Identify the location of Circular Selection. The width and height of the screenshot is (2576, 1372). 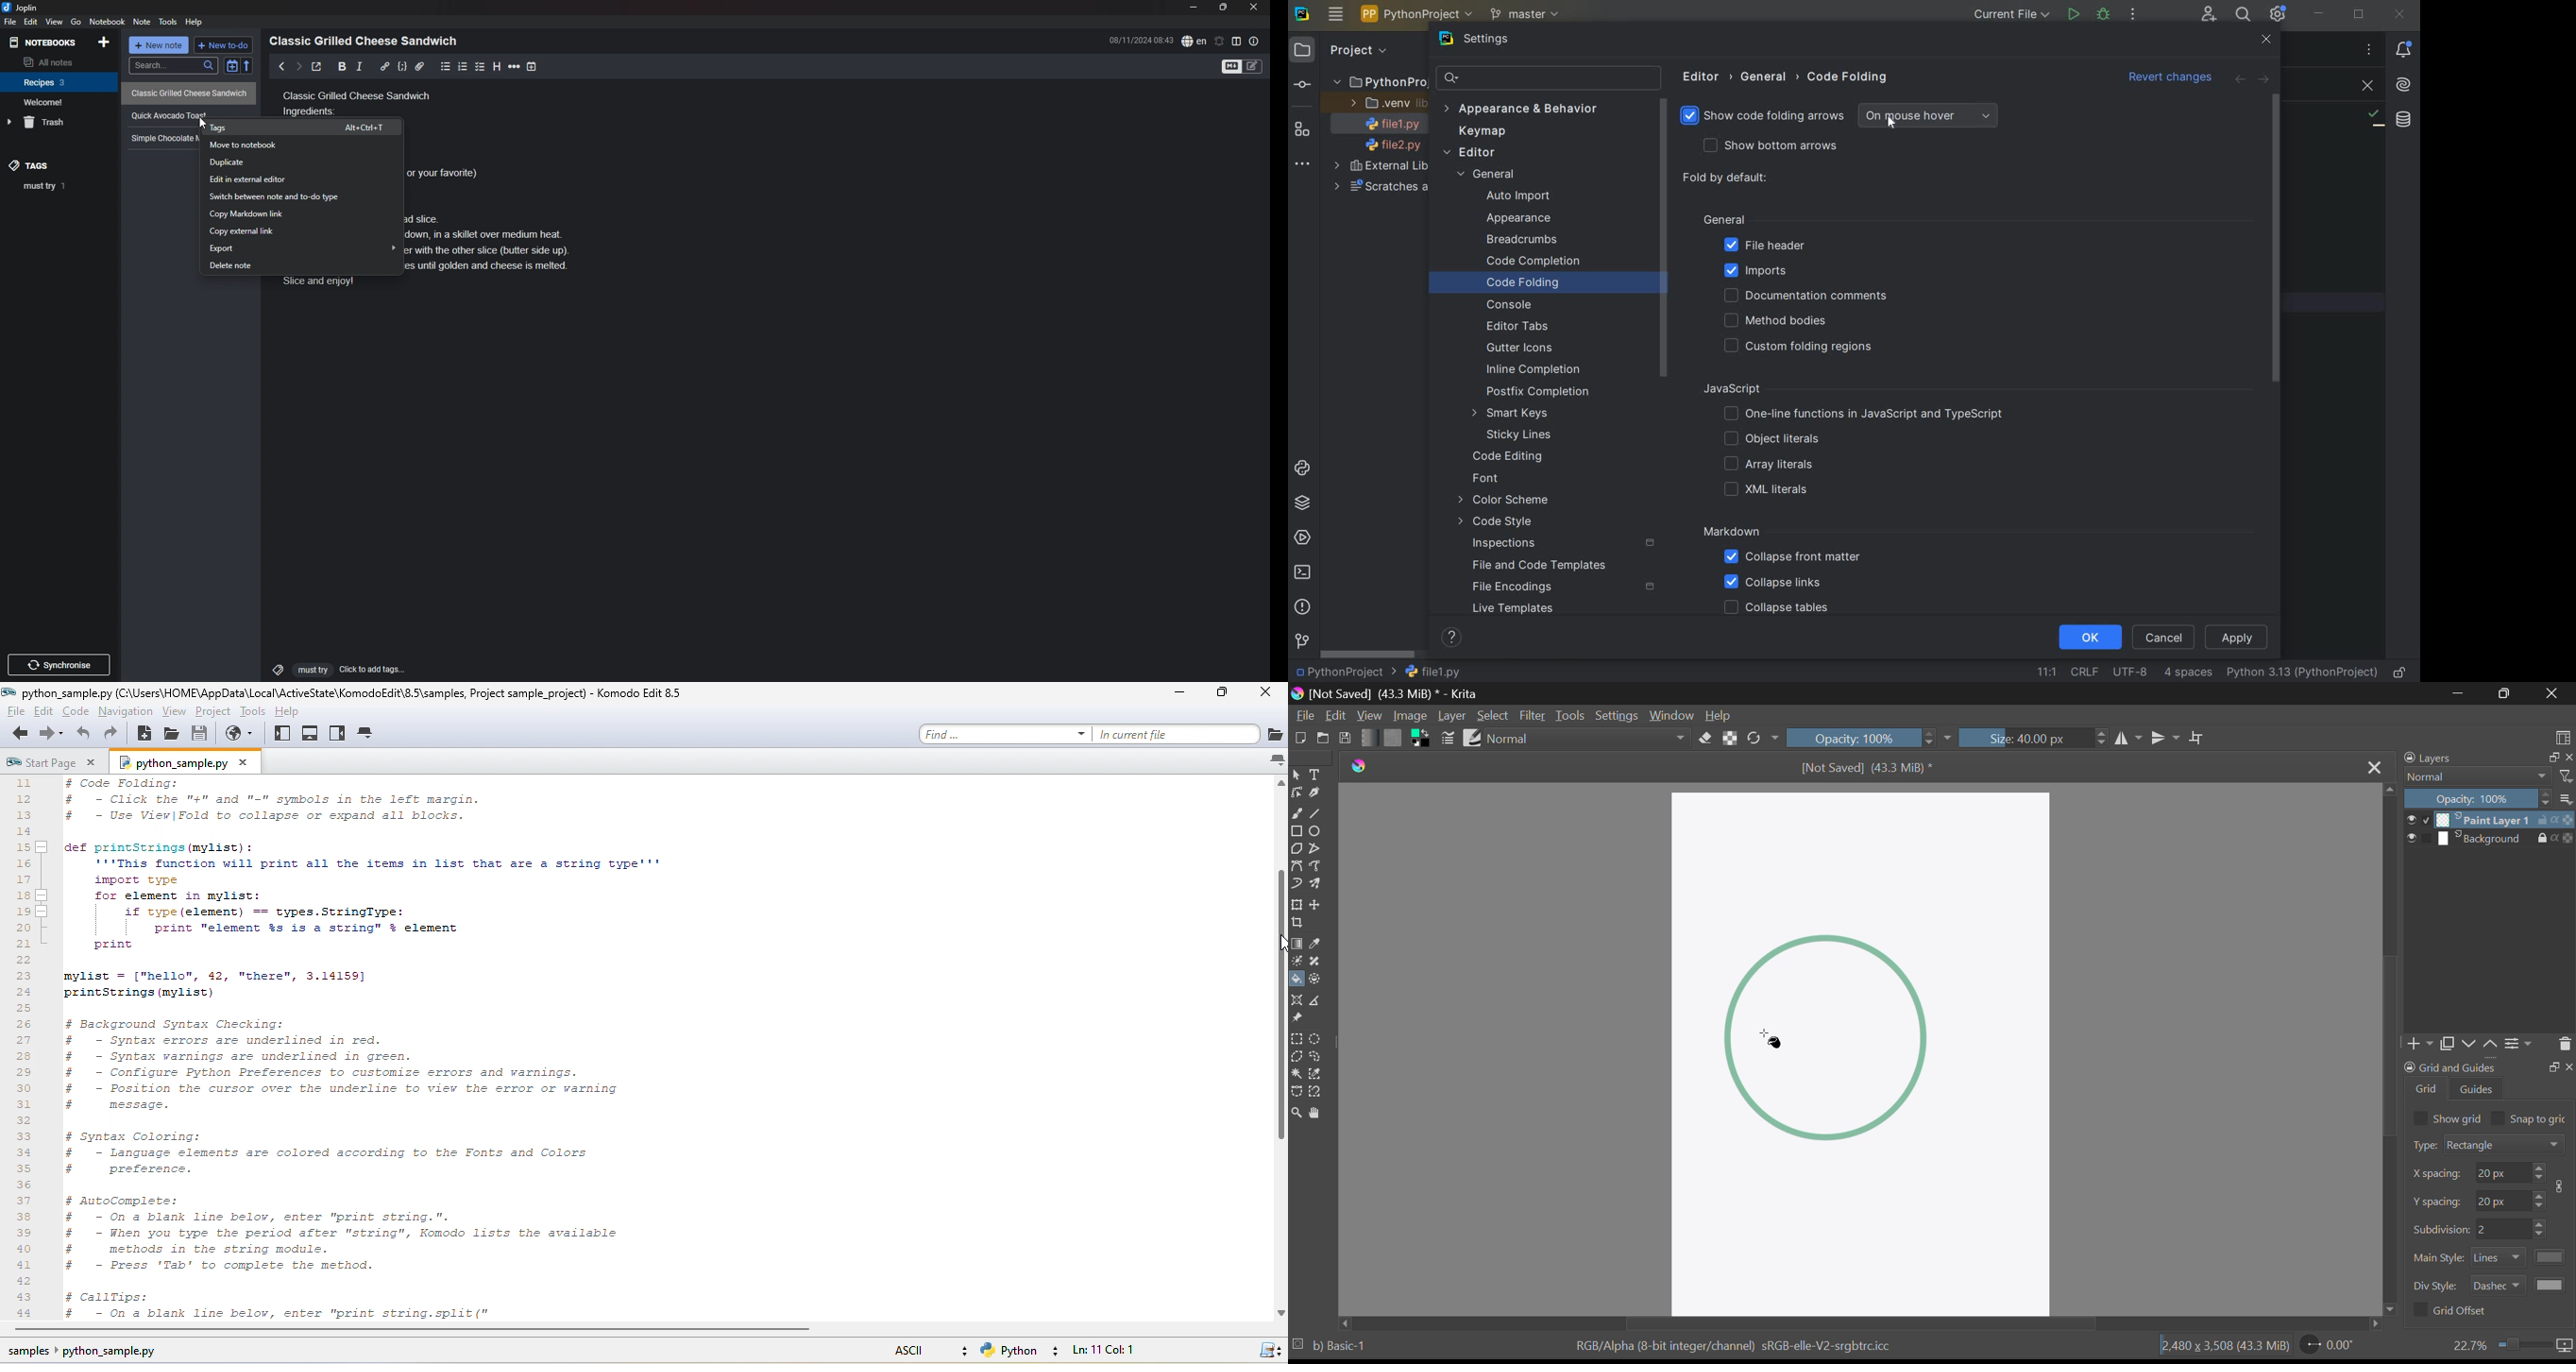
(1316, 1038).